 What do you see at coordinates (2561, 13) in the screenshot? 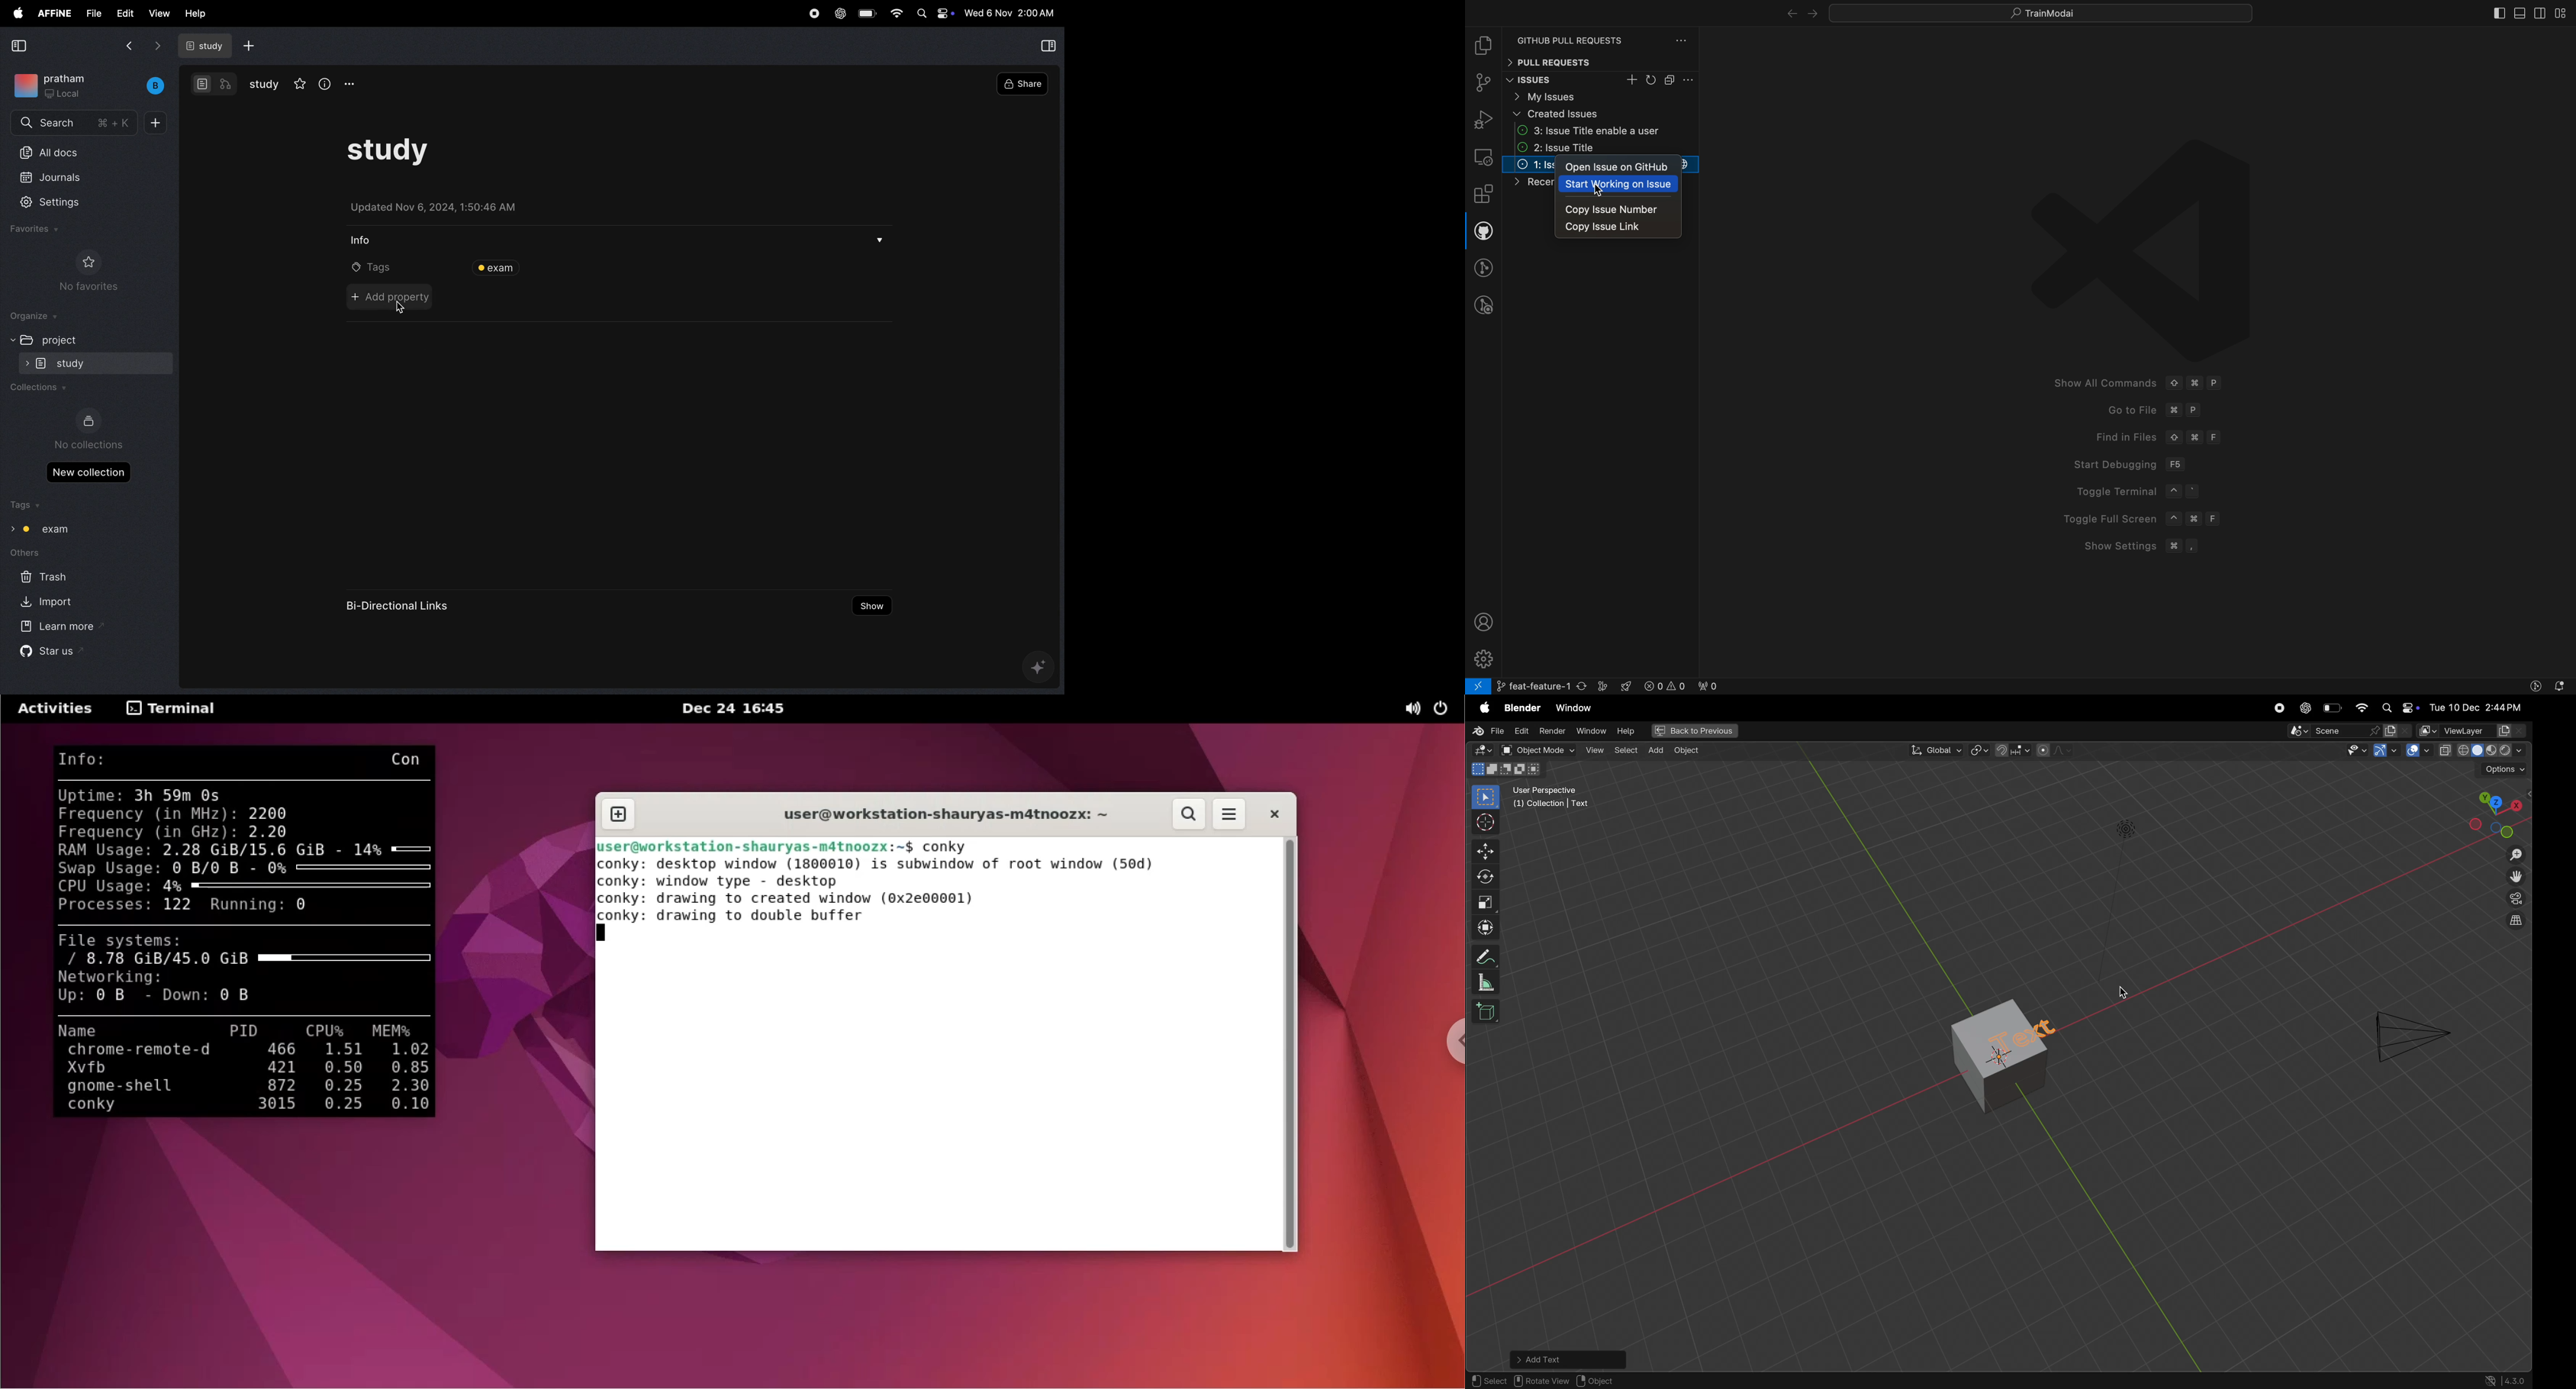
I see `layouts` at bounding box center [2561, 13].